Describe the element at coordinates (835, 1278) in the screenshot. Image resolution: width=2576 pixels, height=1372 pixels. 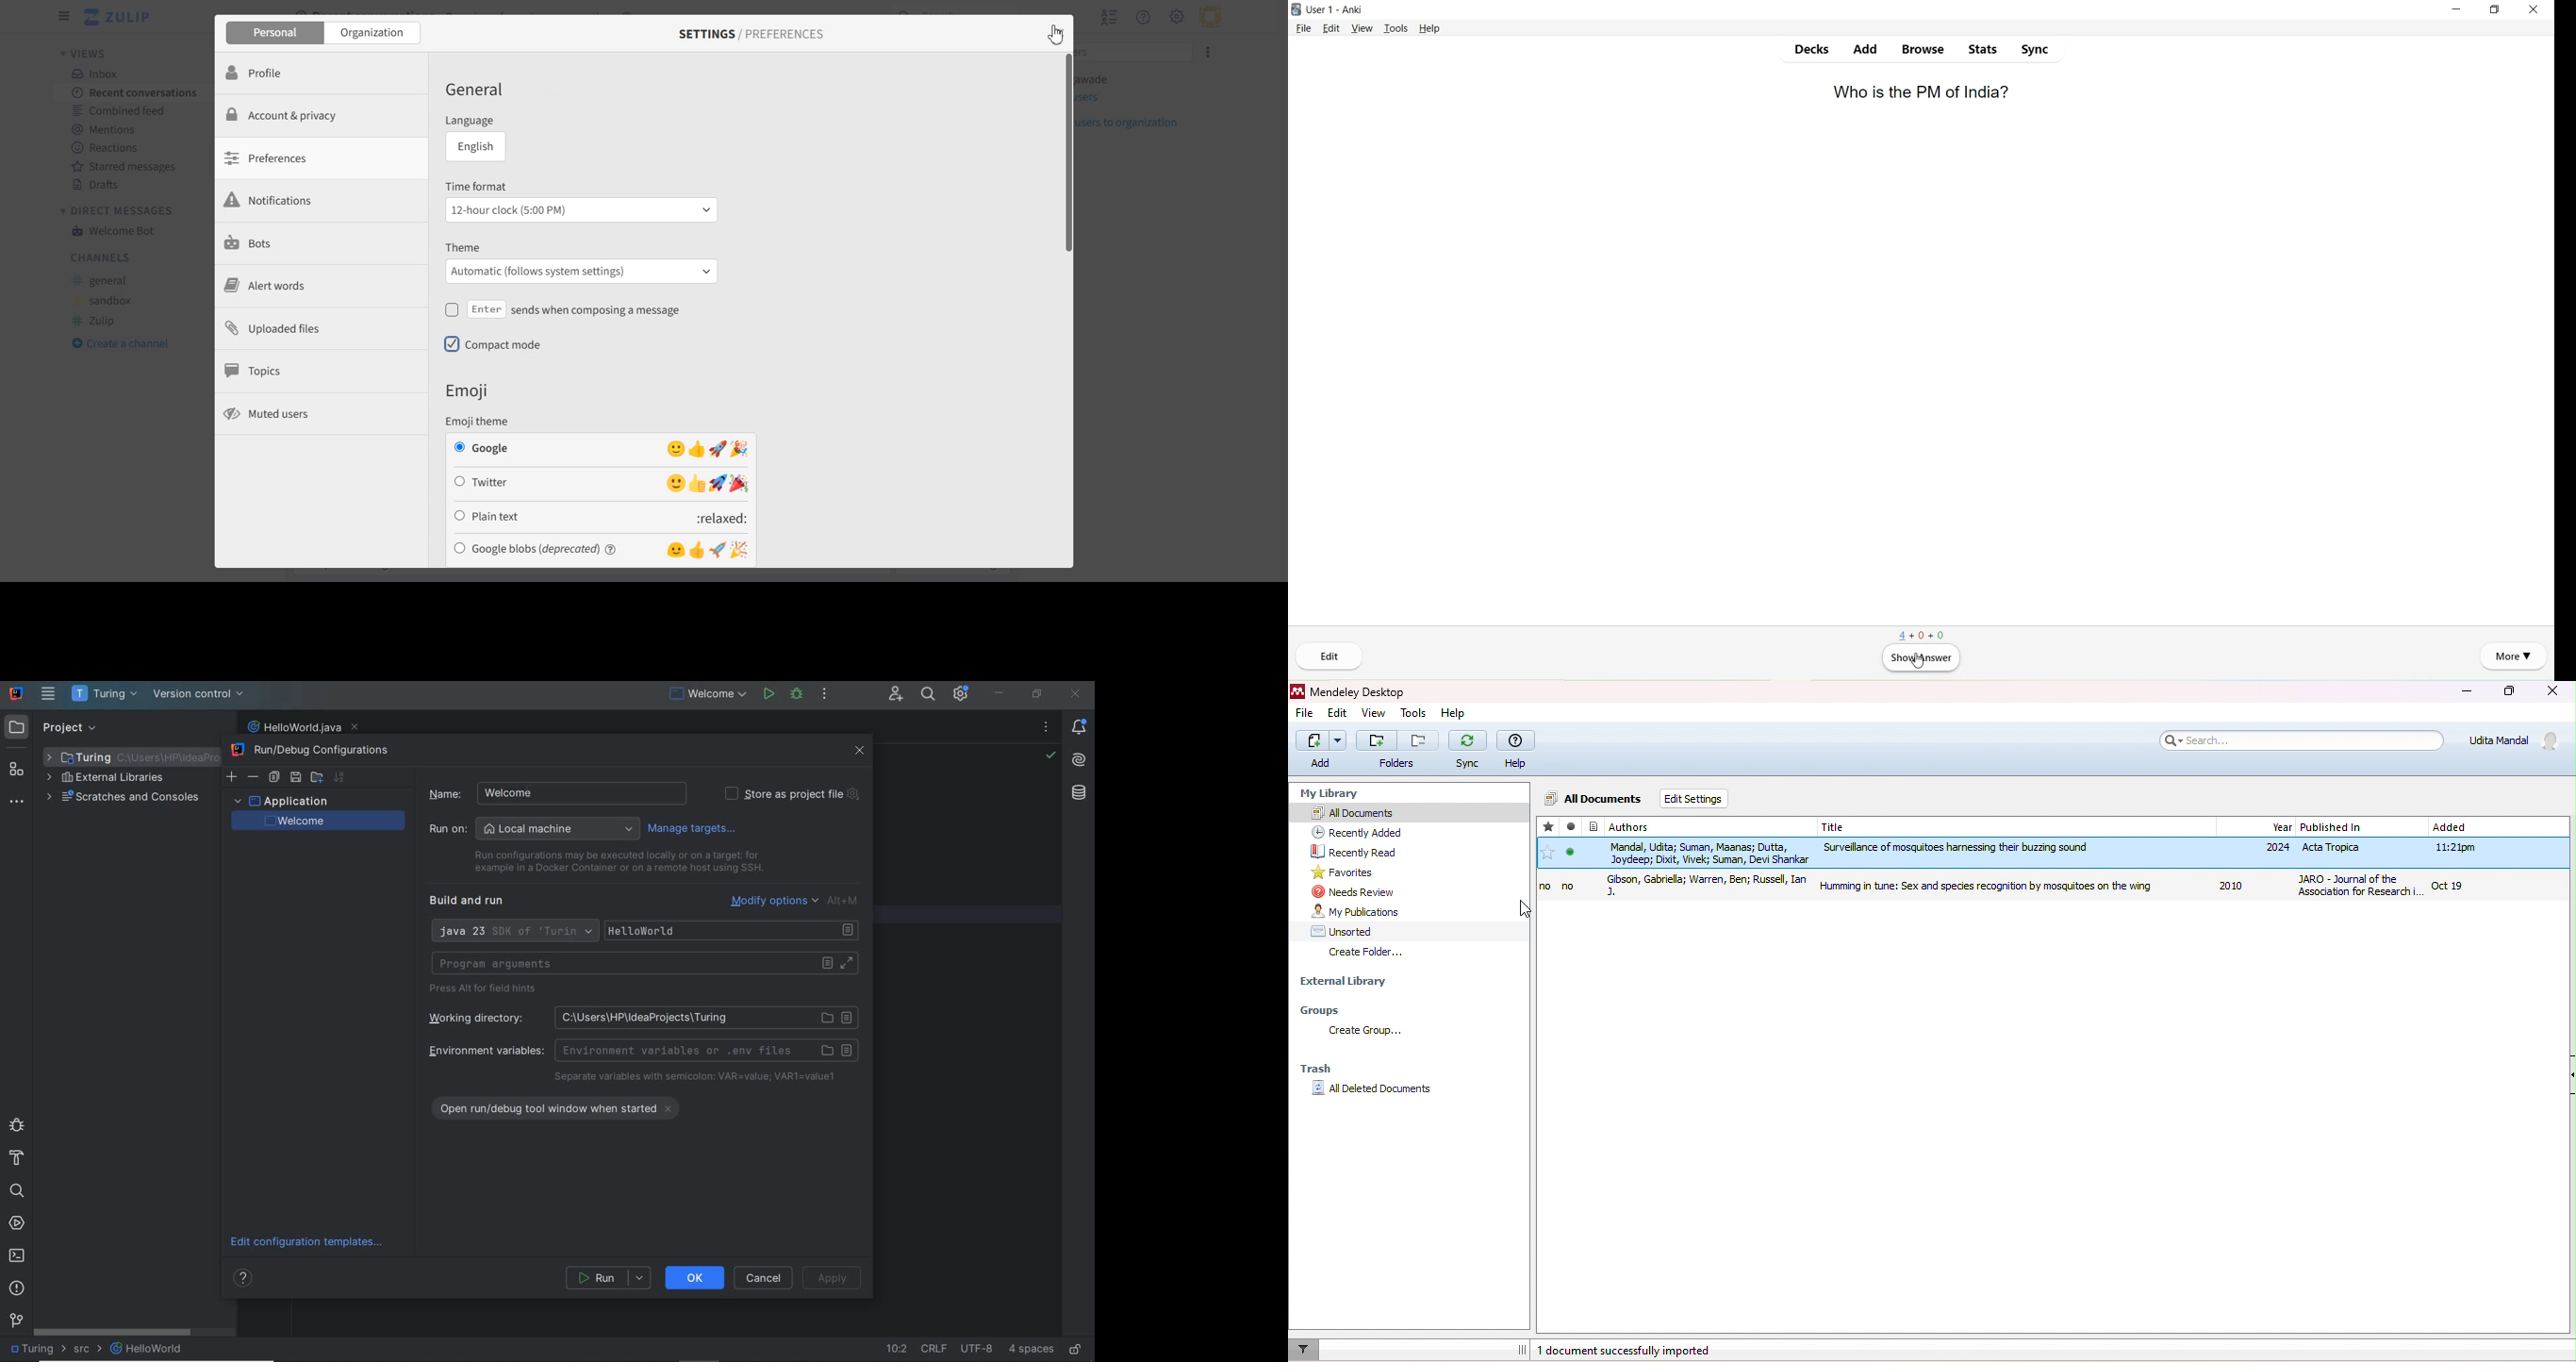
I see `apply` at that location.